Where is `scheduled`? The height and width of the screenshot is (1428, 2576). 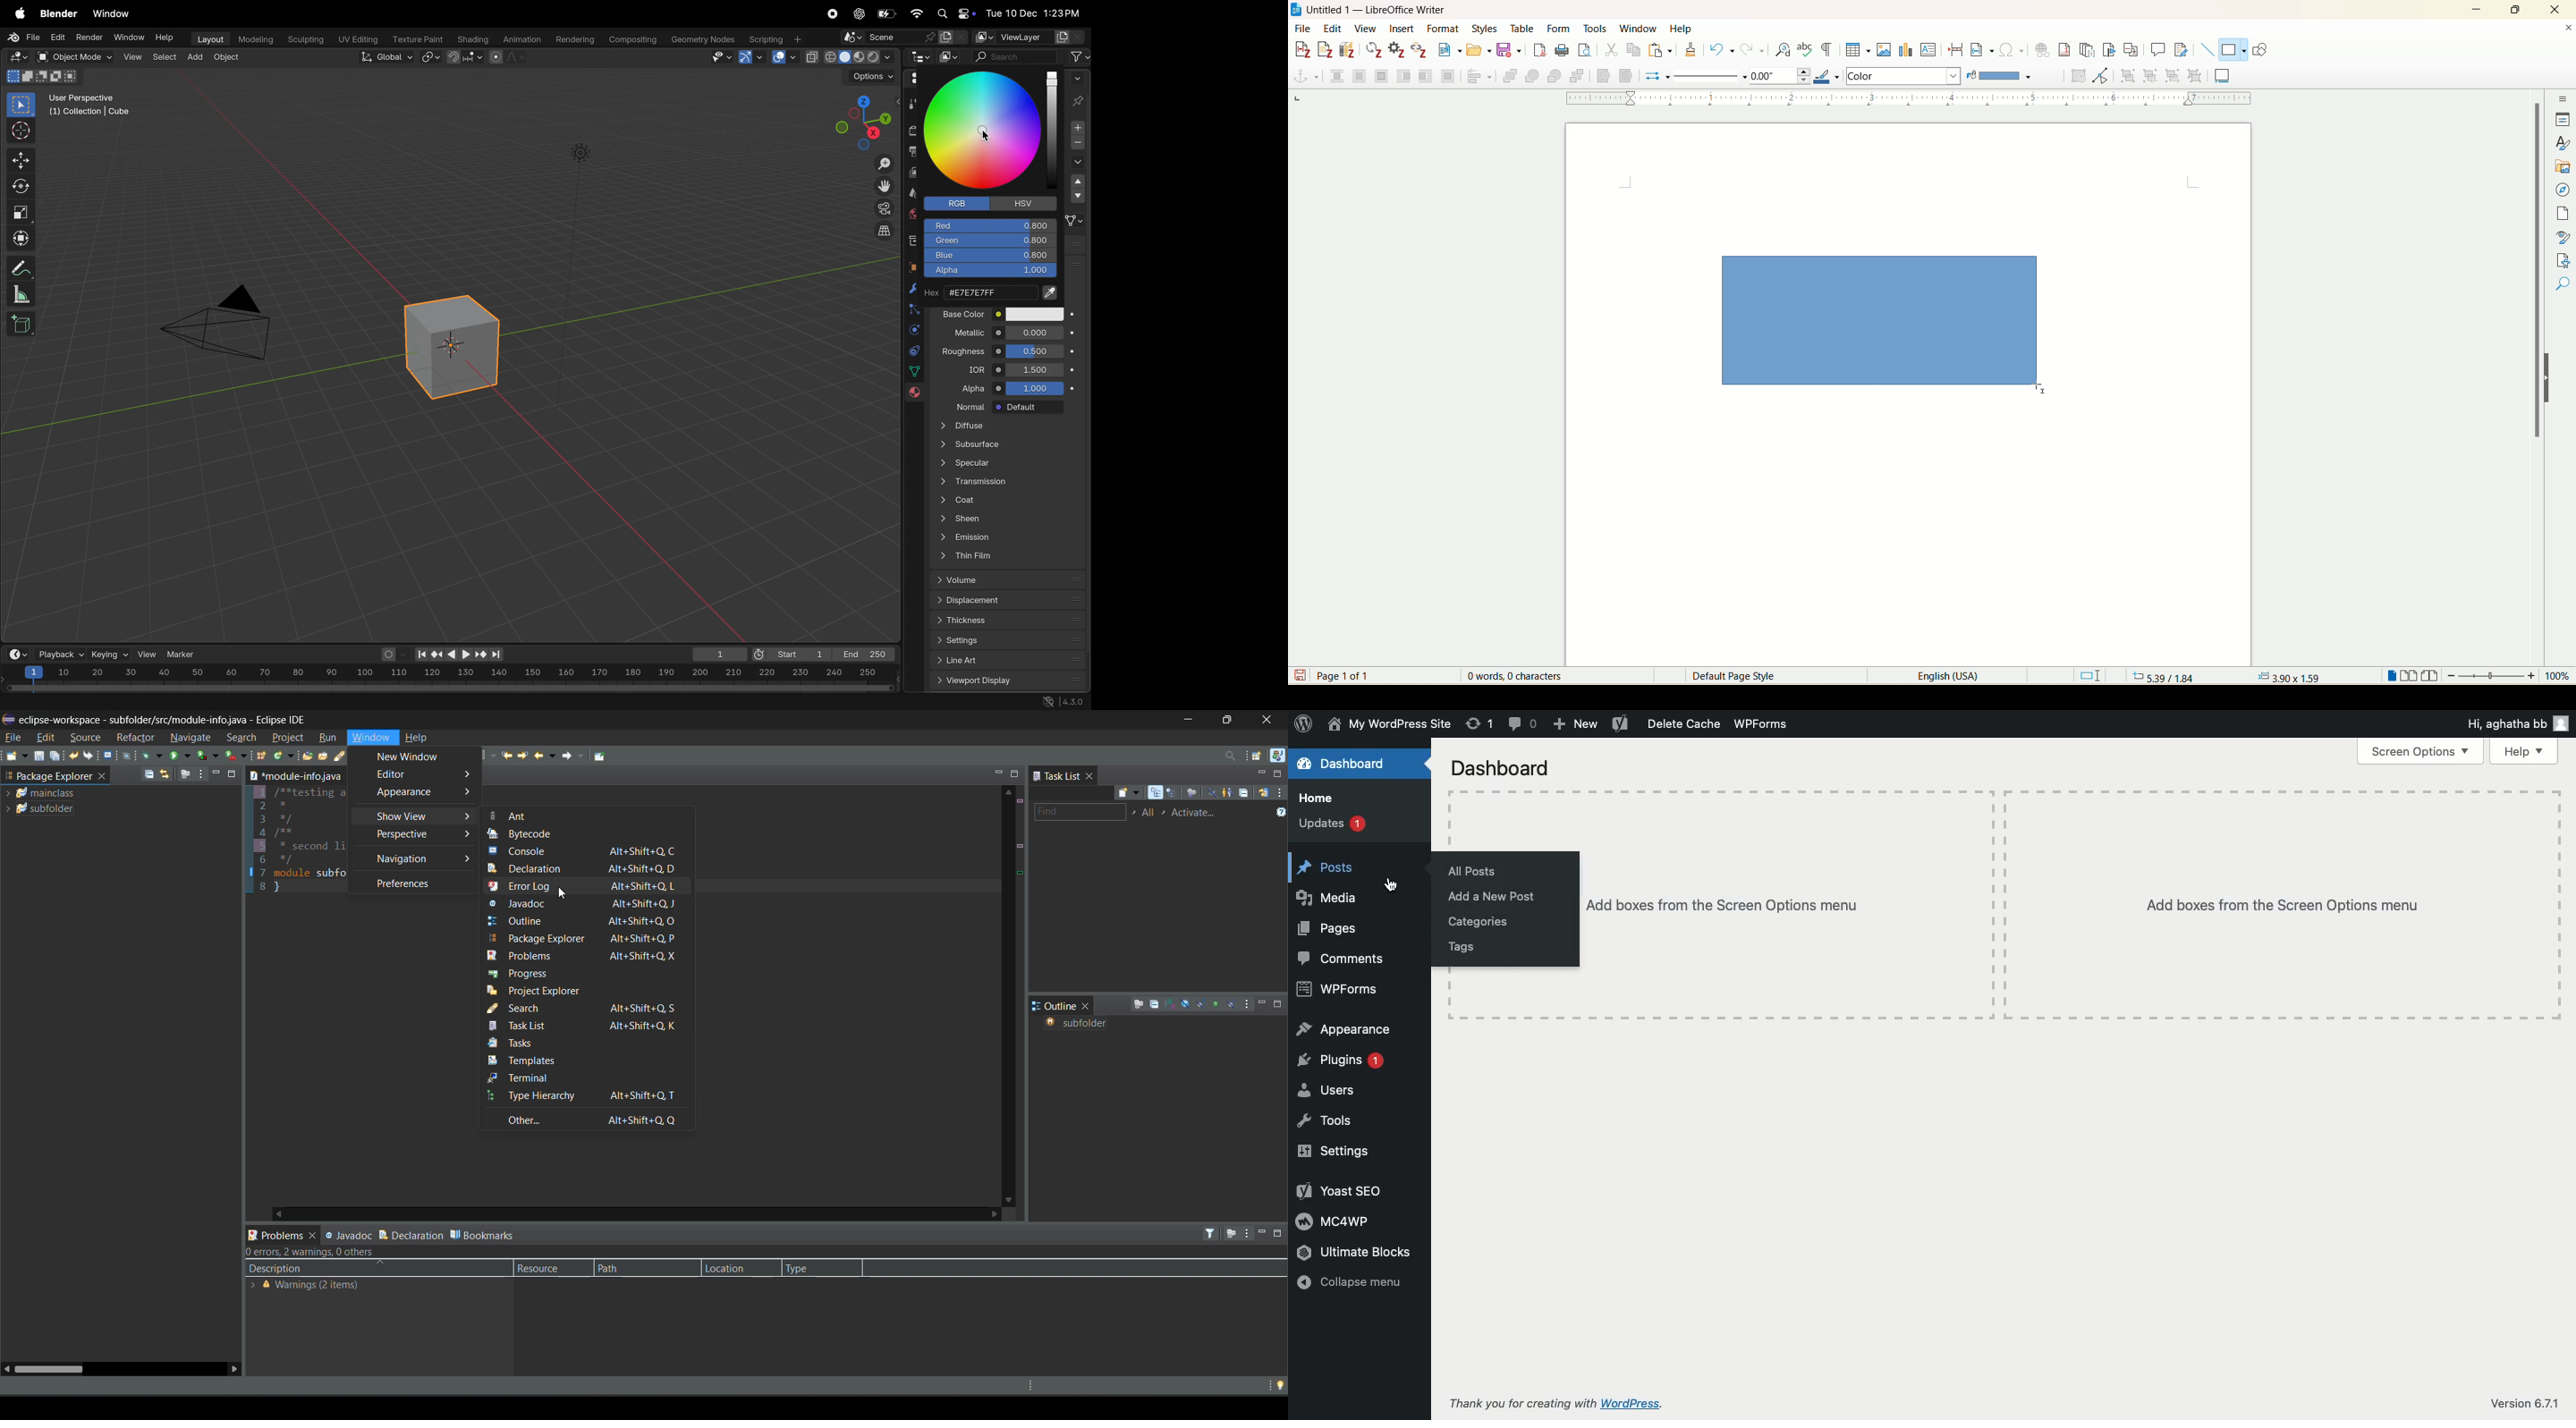 scheduled is located at coordinates (1173, 794).